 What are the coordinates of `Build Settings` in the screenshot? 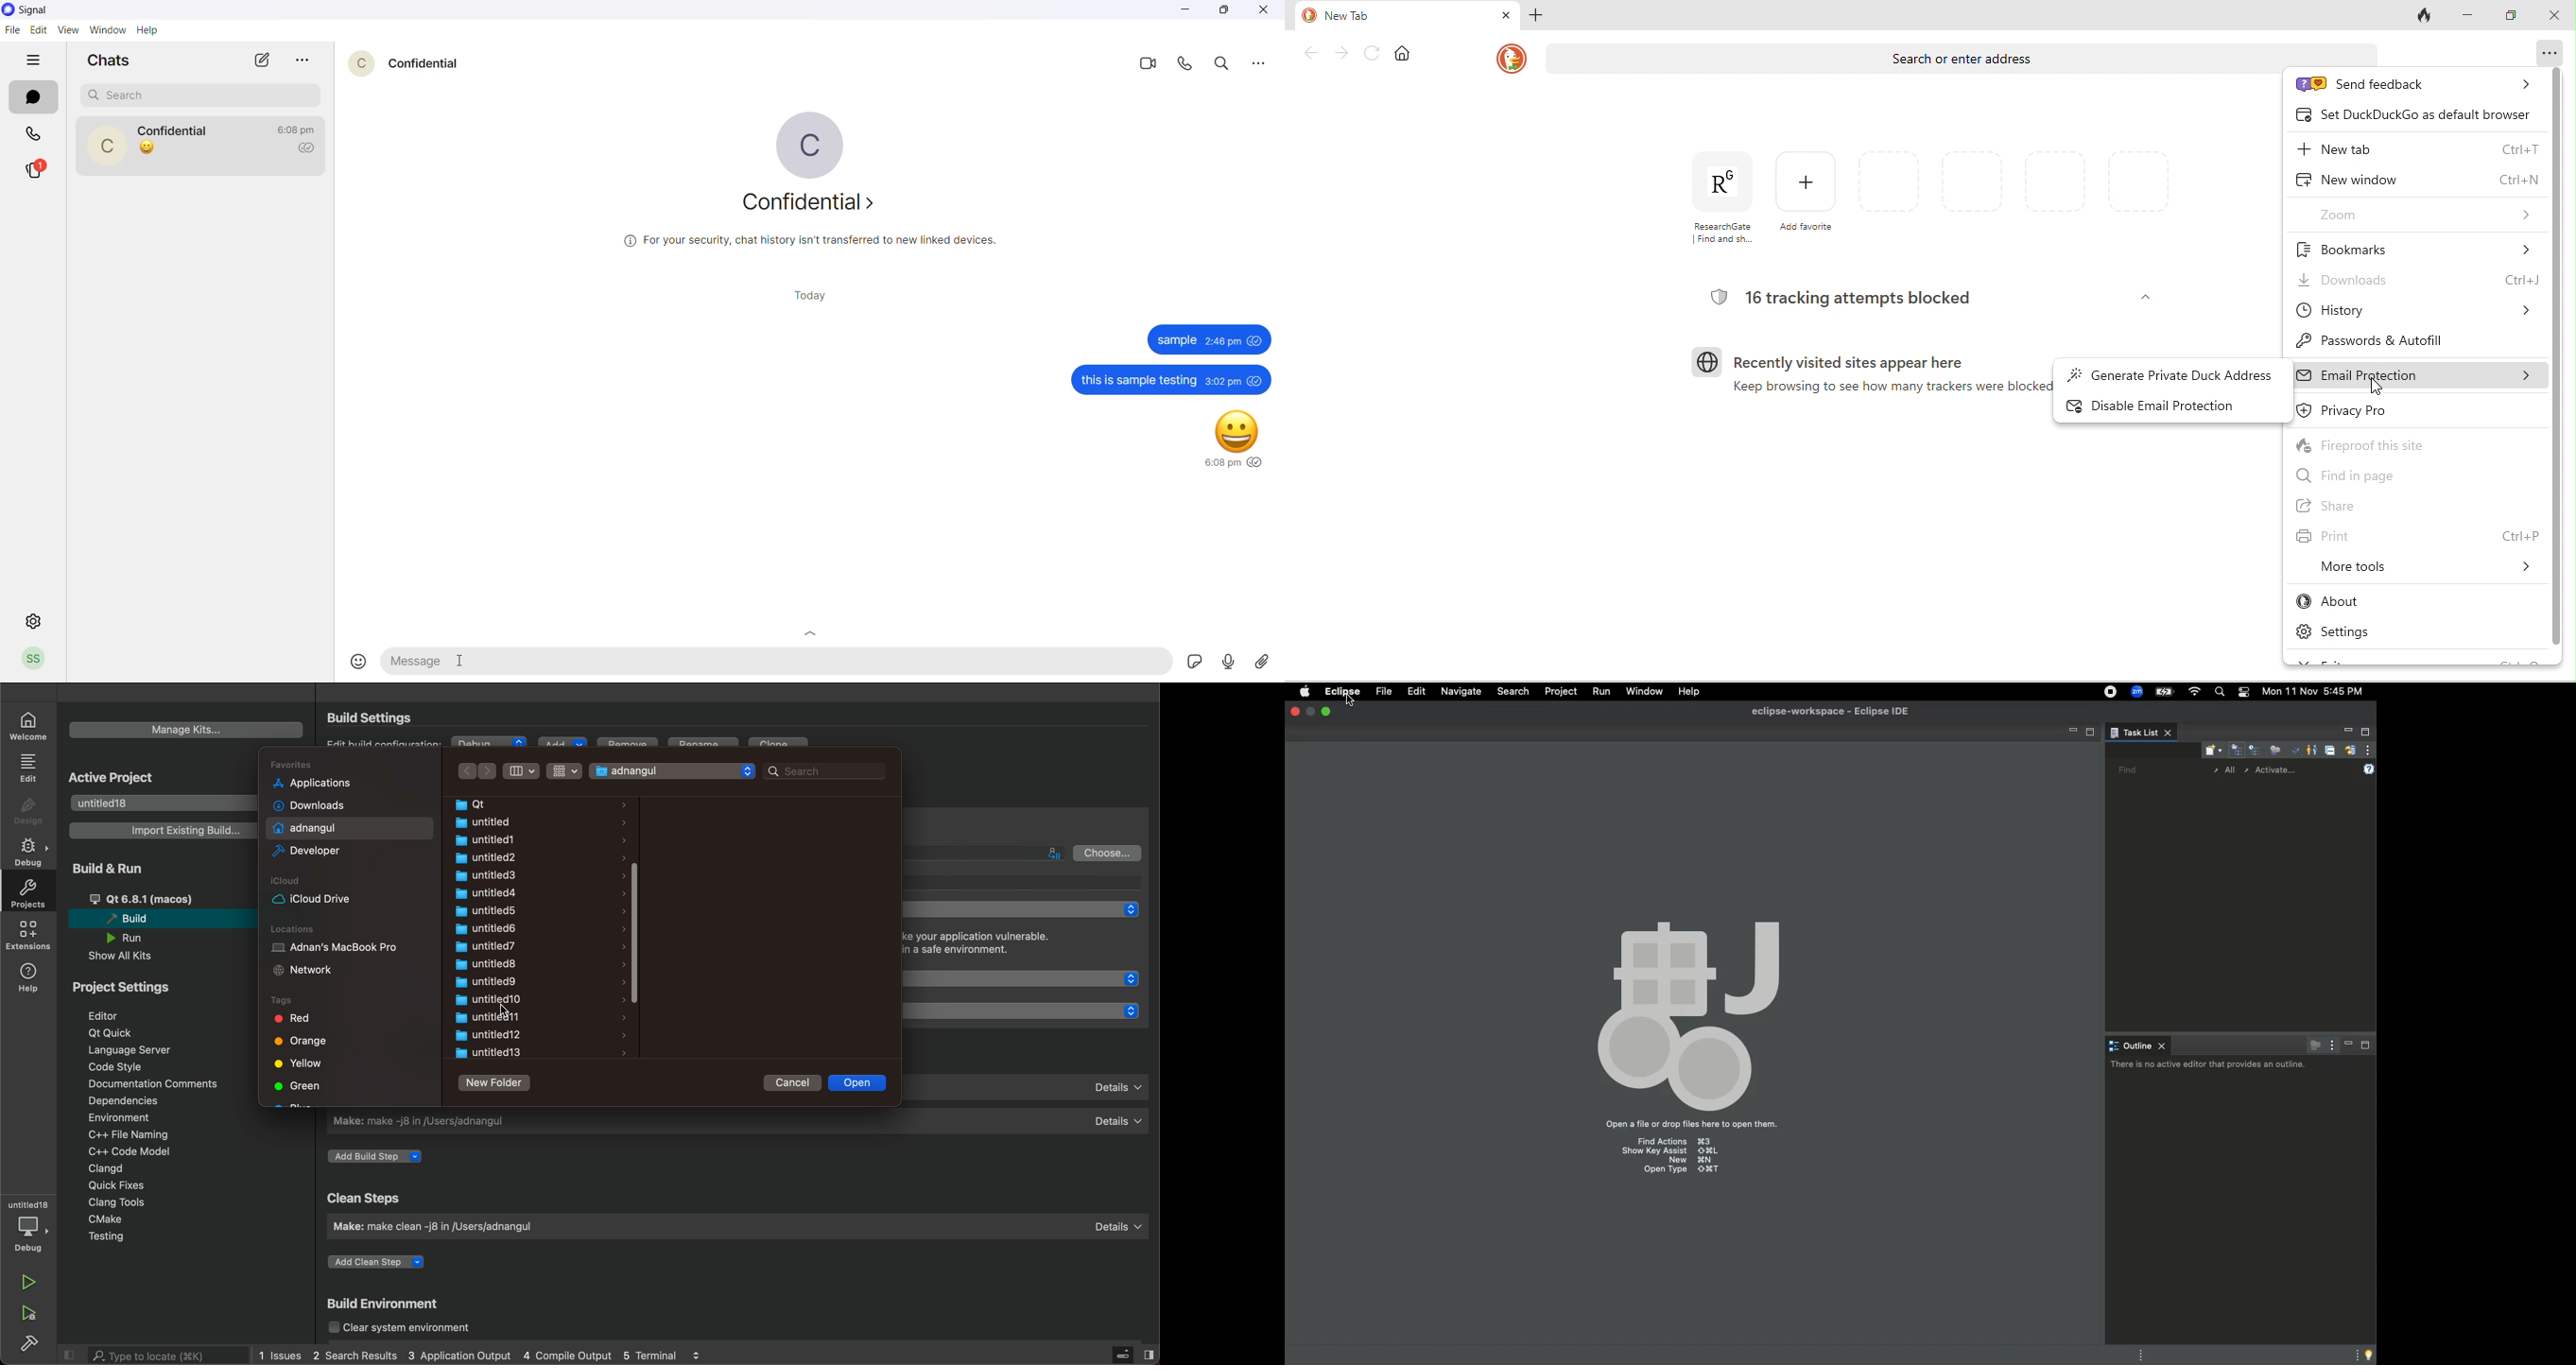 It's located at (372, 718).